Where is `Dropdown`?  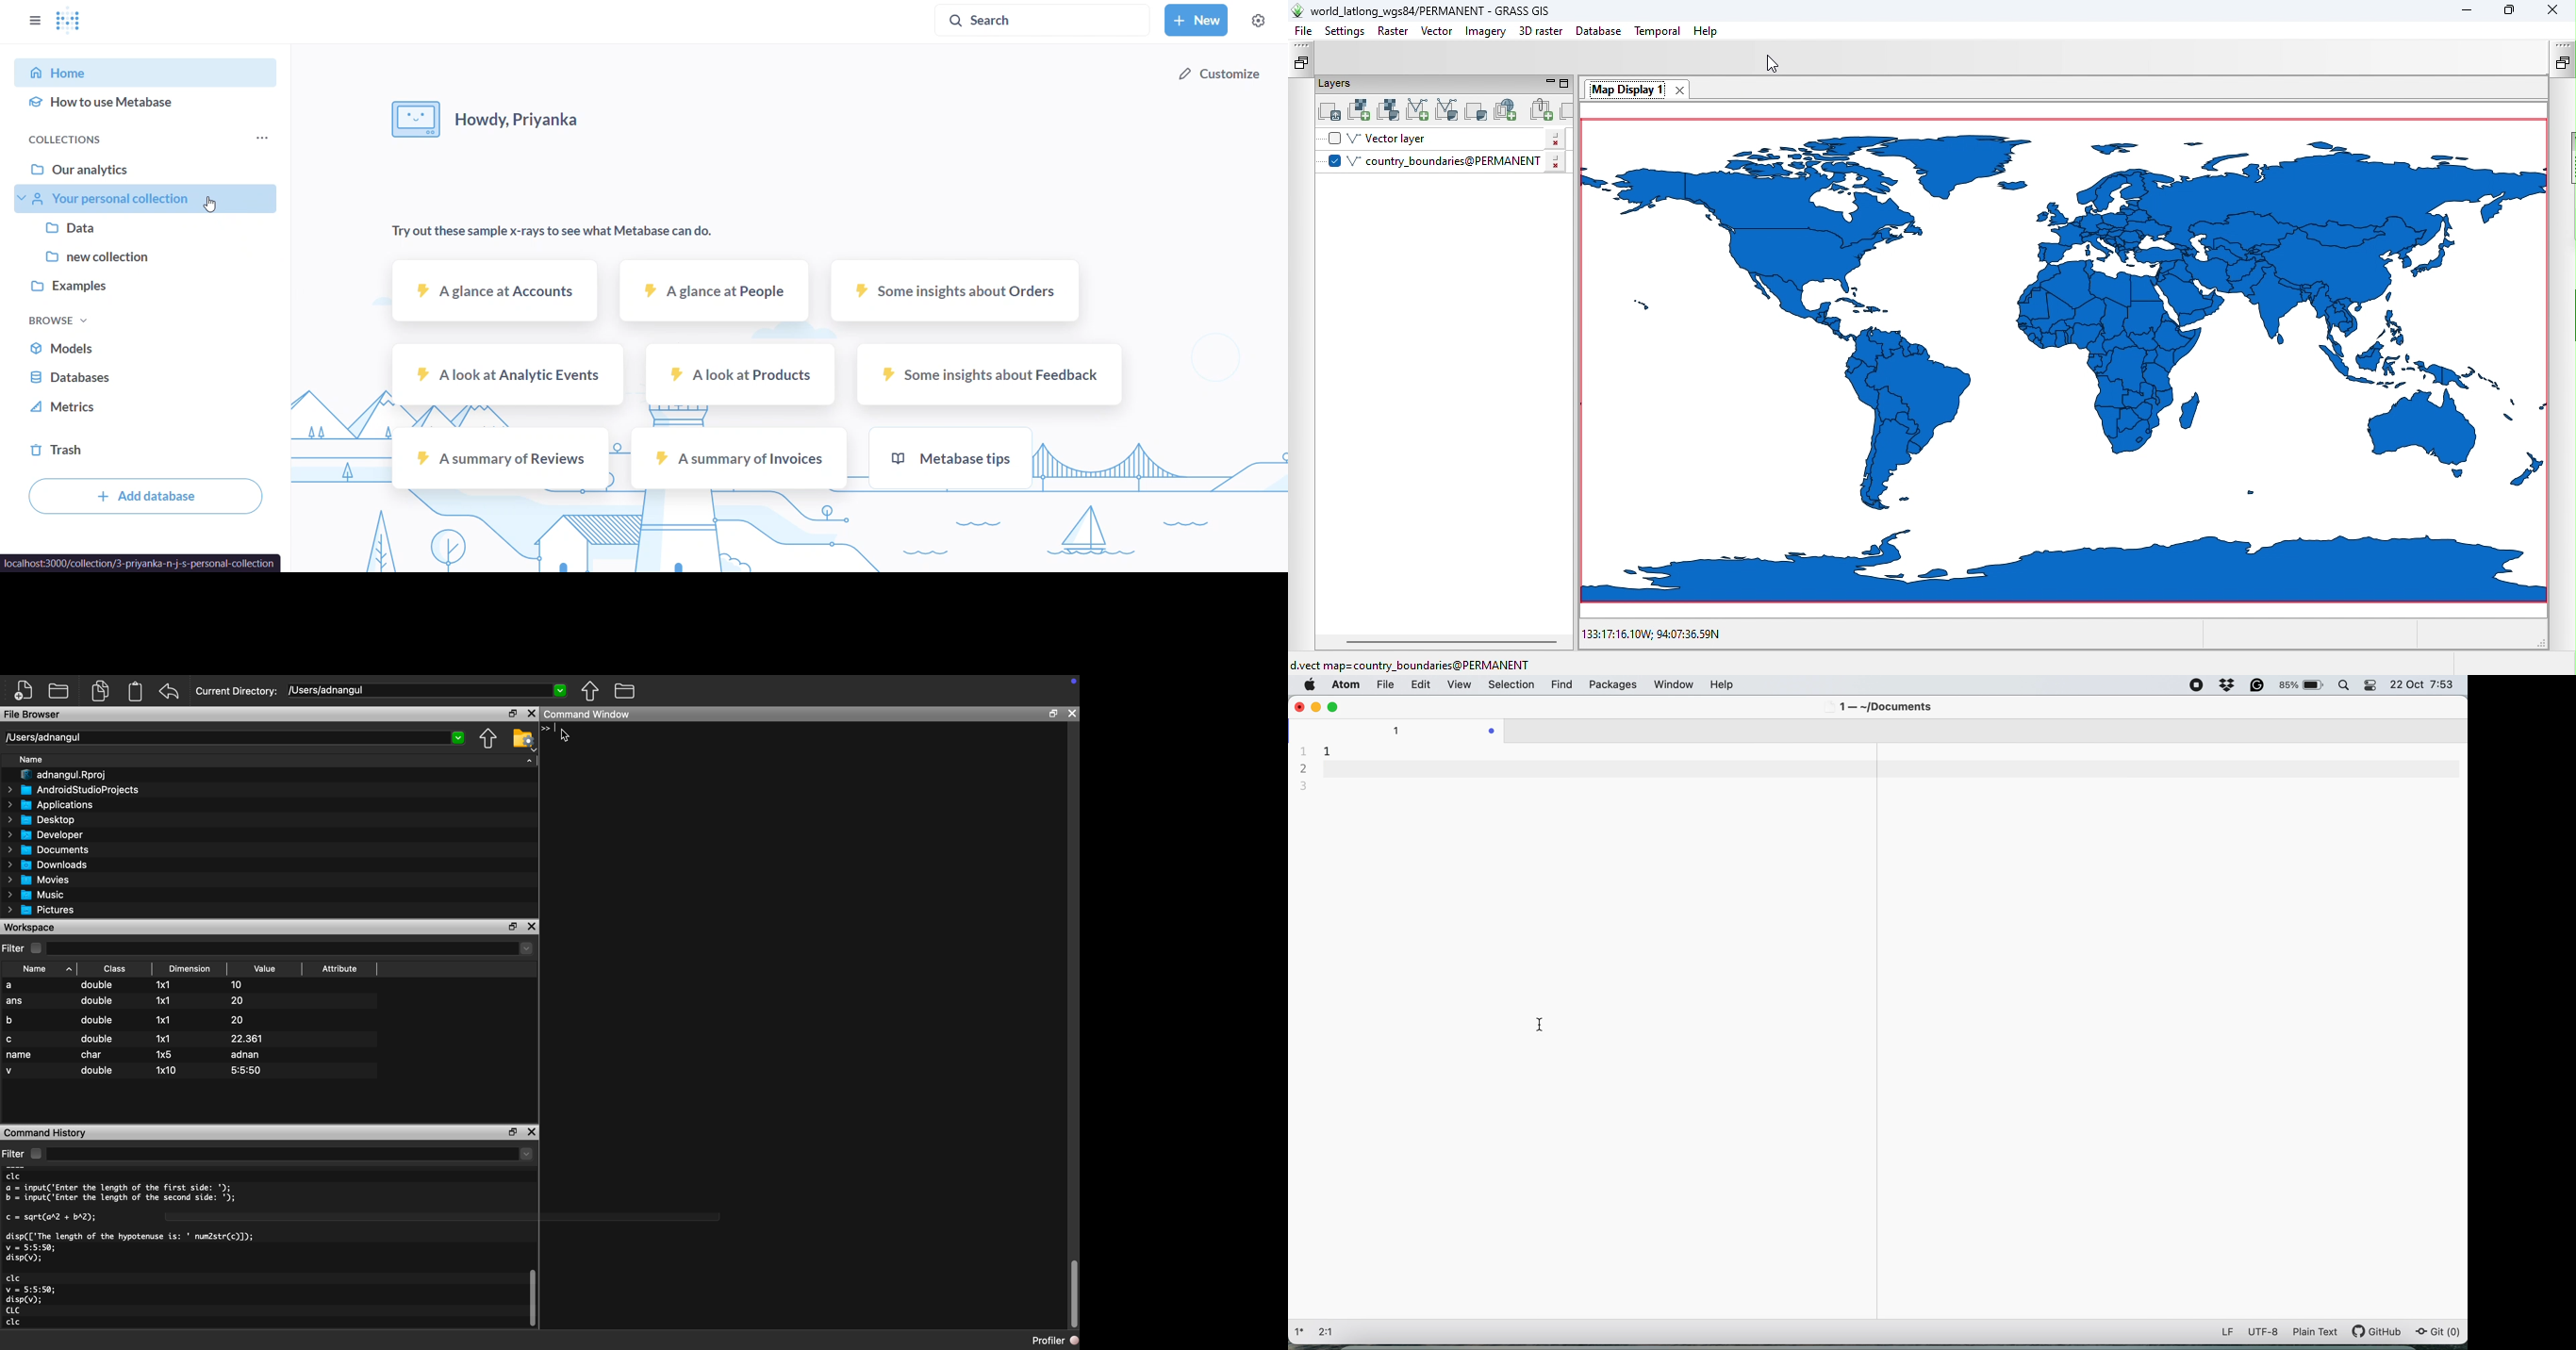 Dropdown is located at coordinates (526, 950).